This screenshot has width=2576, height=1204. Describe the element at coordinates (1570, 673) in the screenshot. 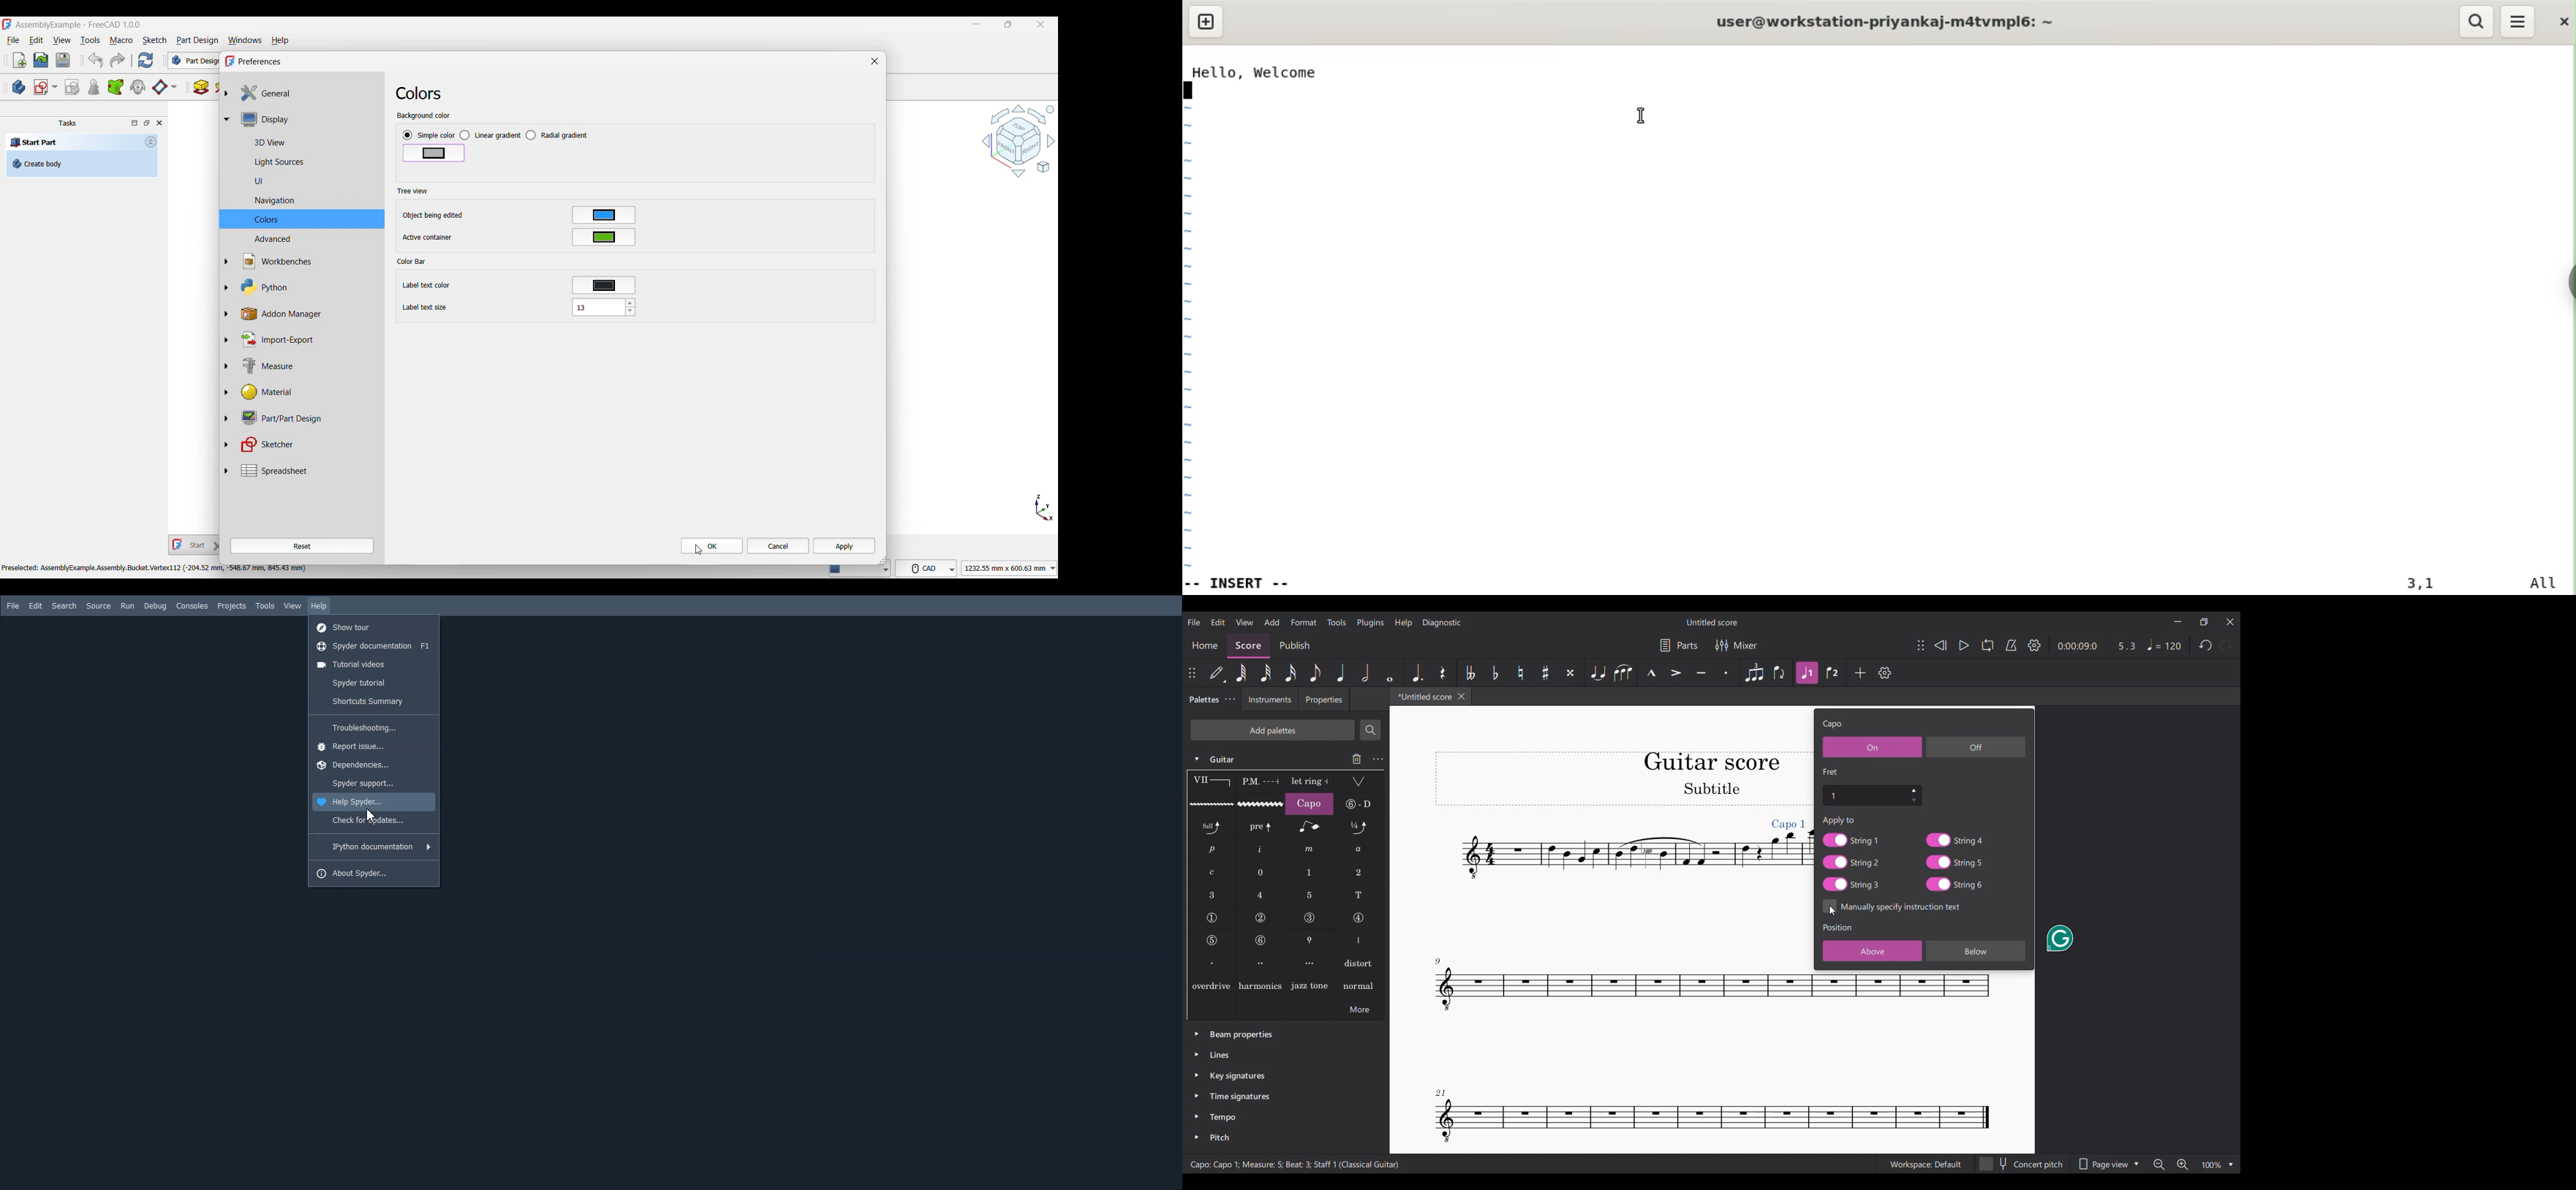

I see `Toggle double sharp` at that location.